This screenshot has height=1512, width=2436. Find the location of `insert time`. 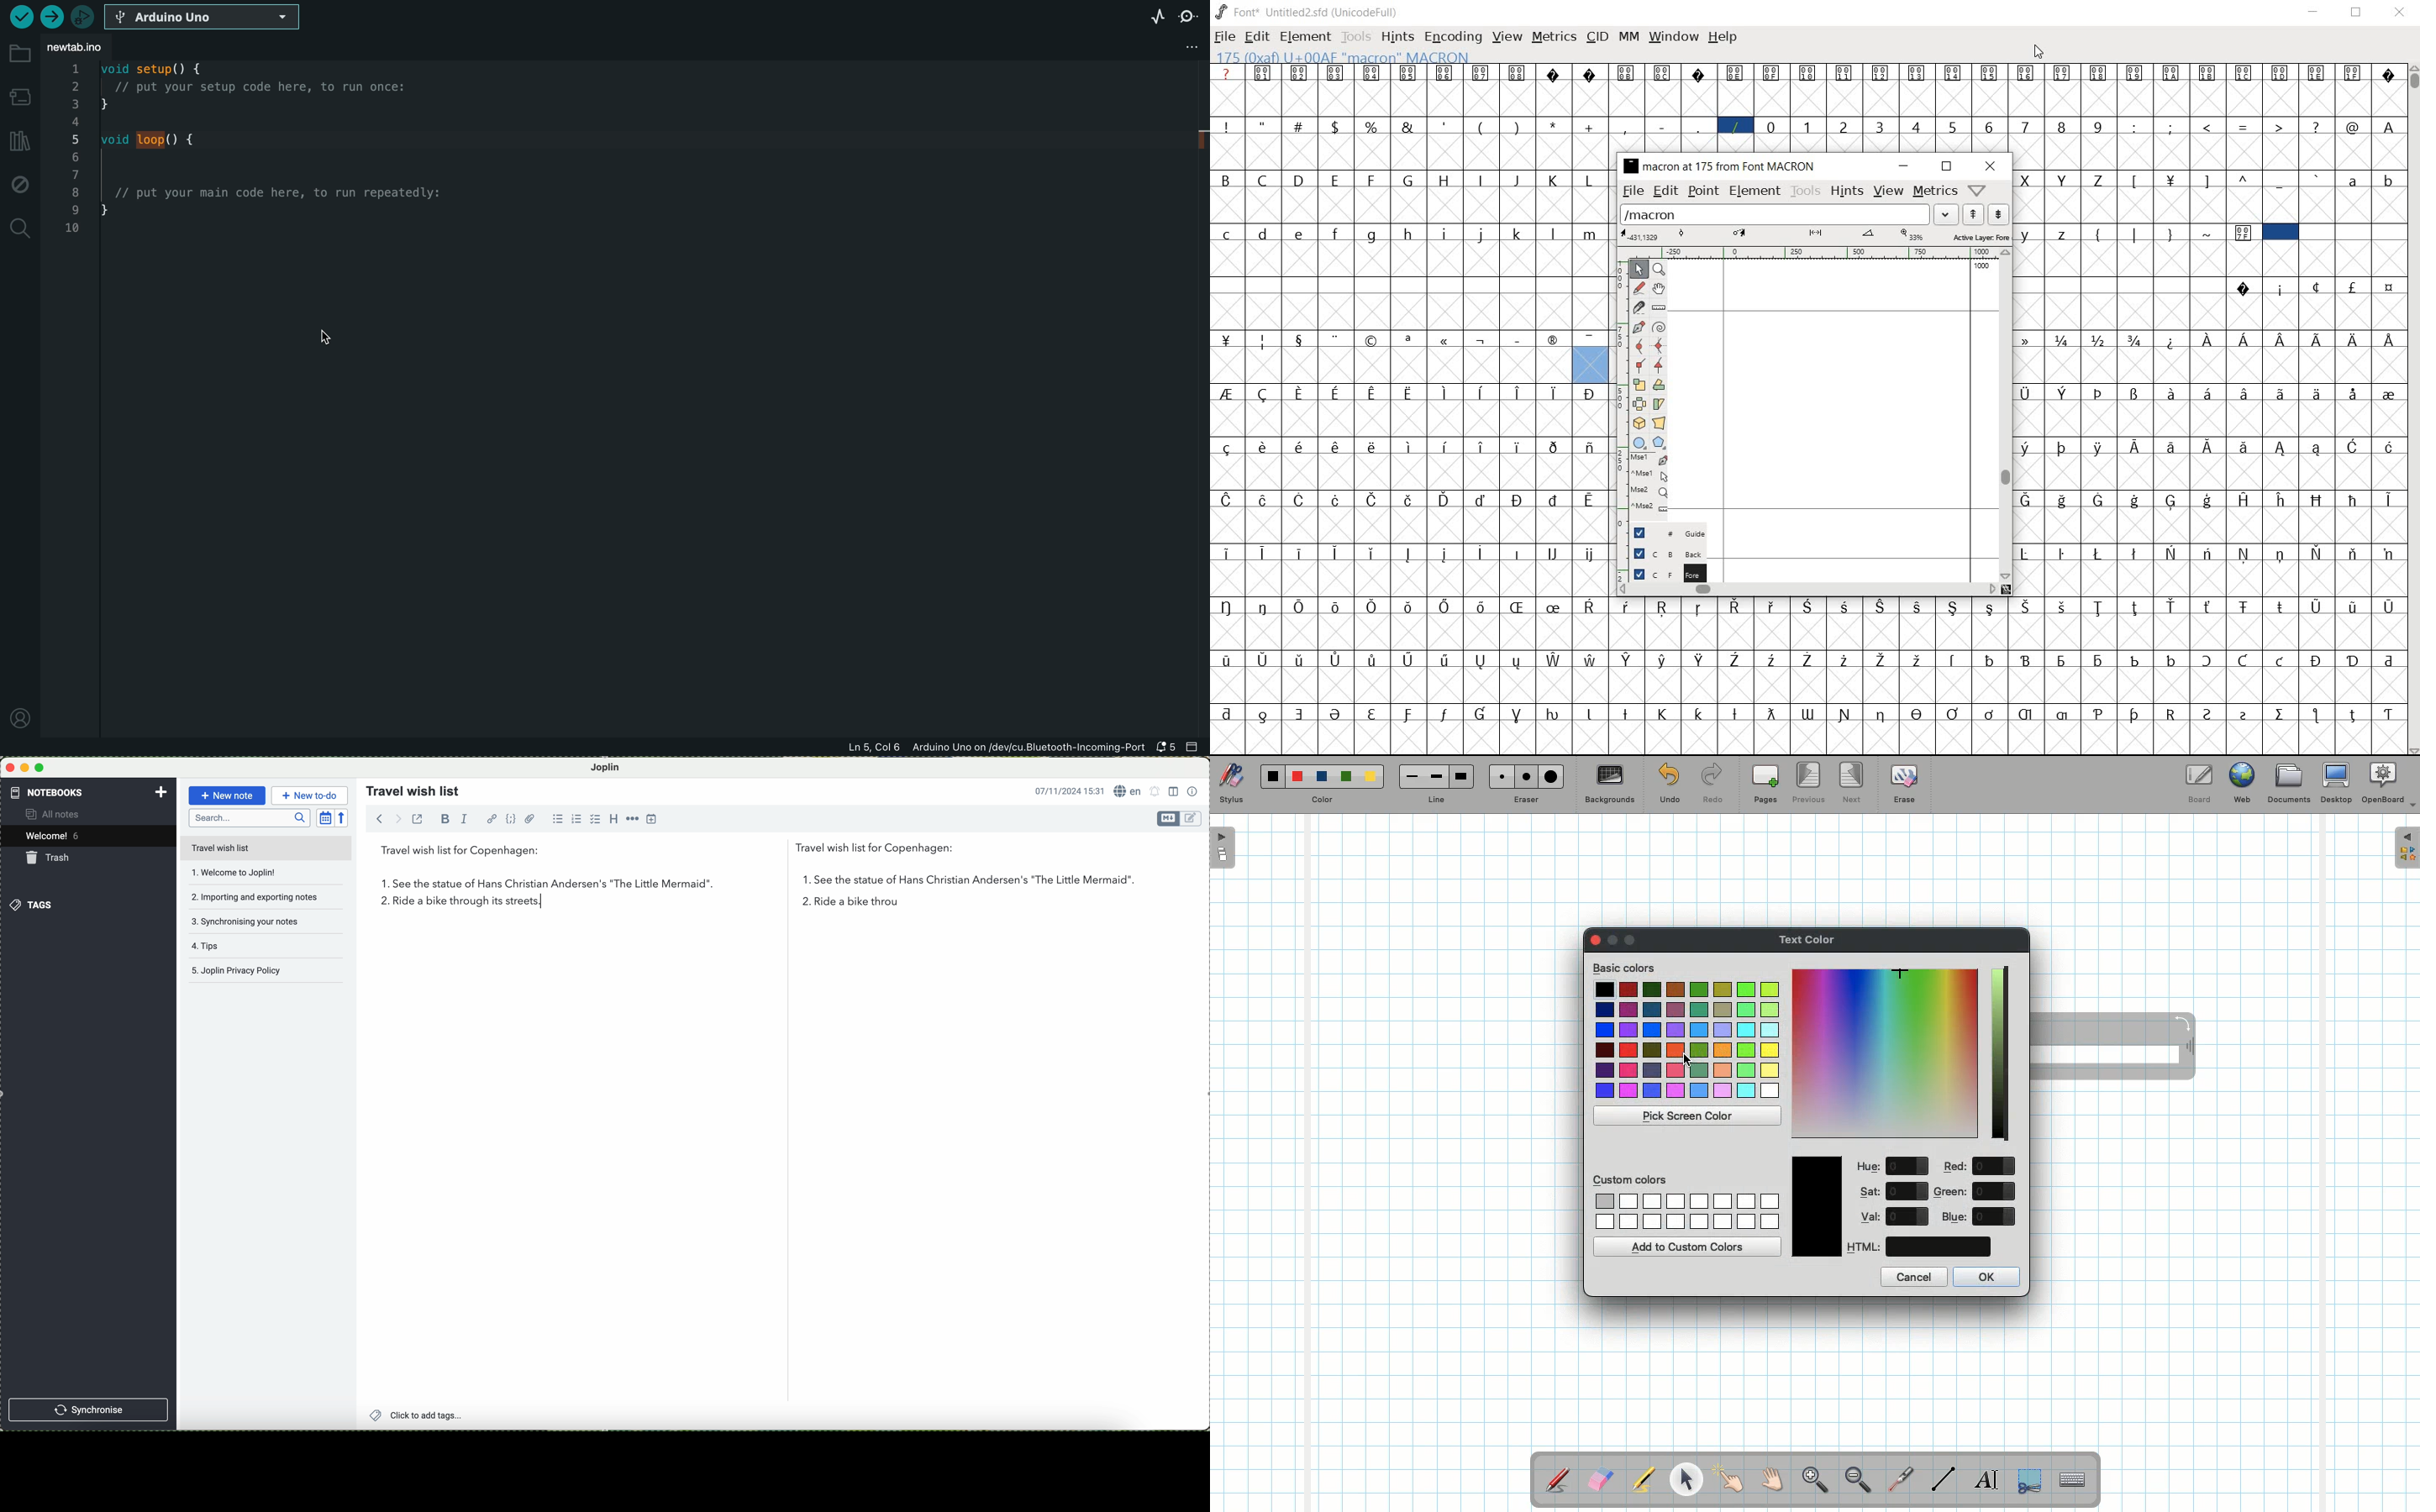

insert time is located at coordinates (653, 820).